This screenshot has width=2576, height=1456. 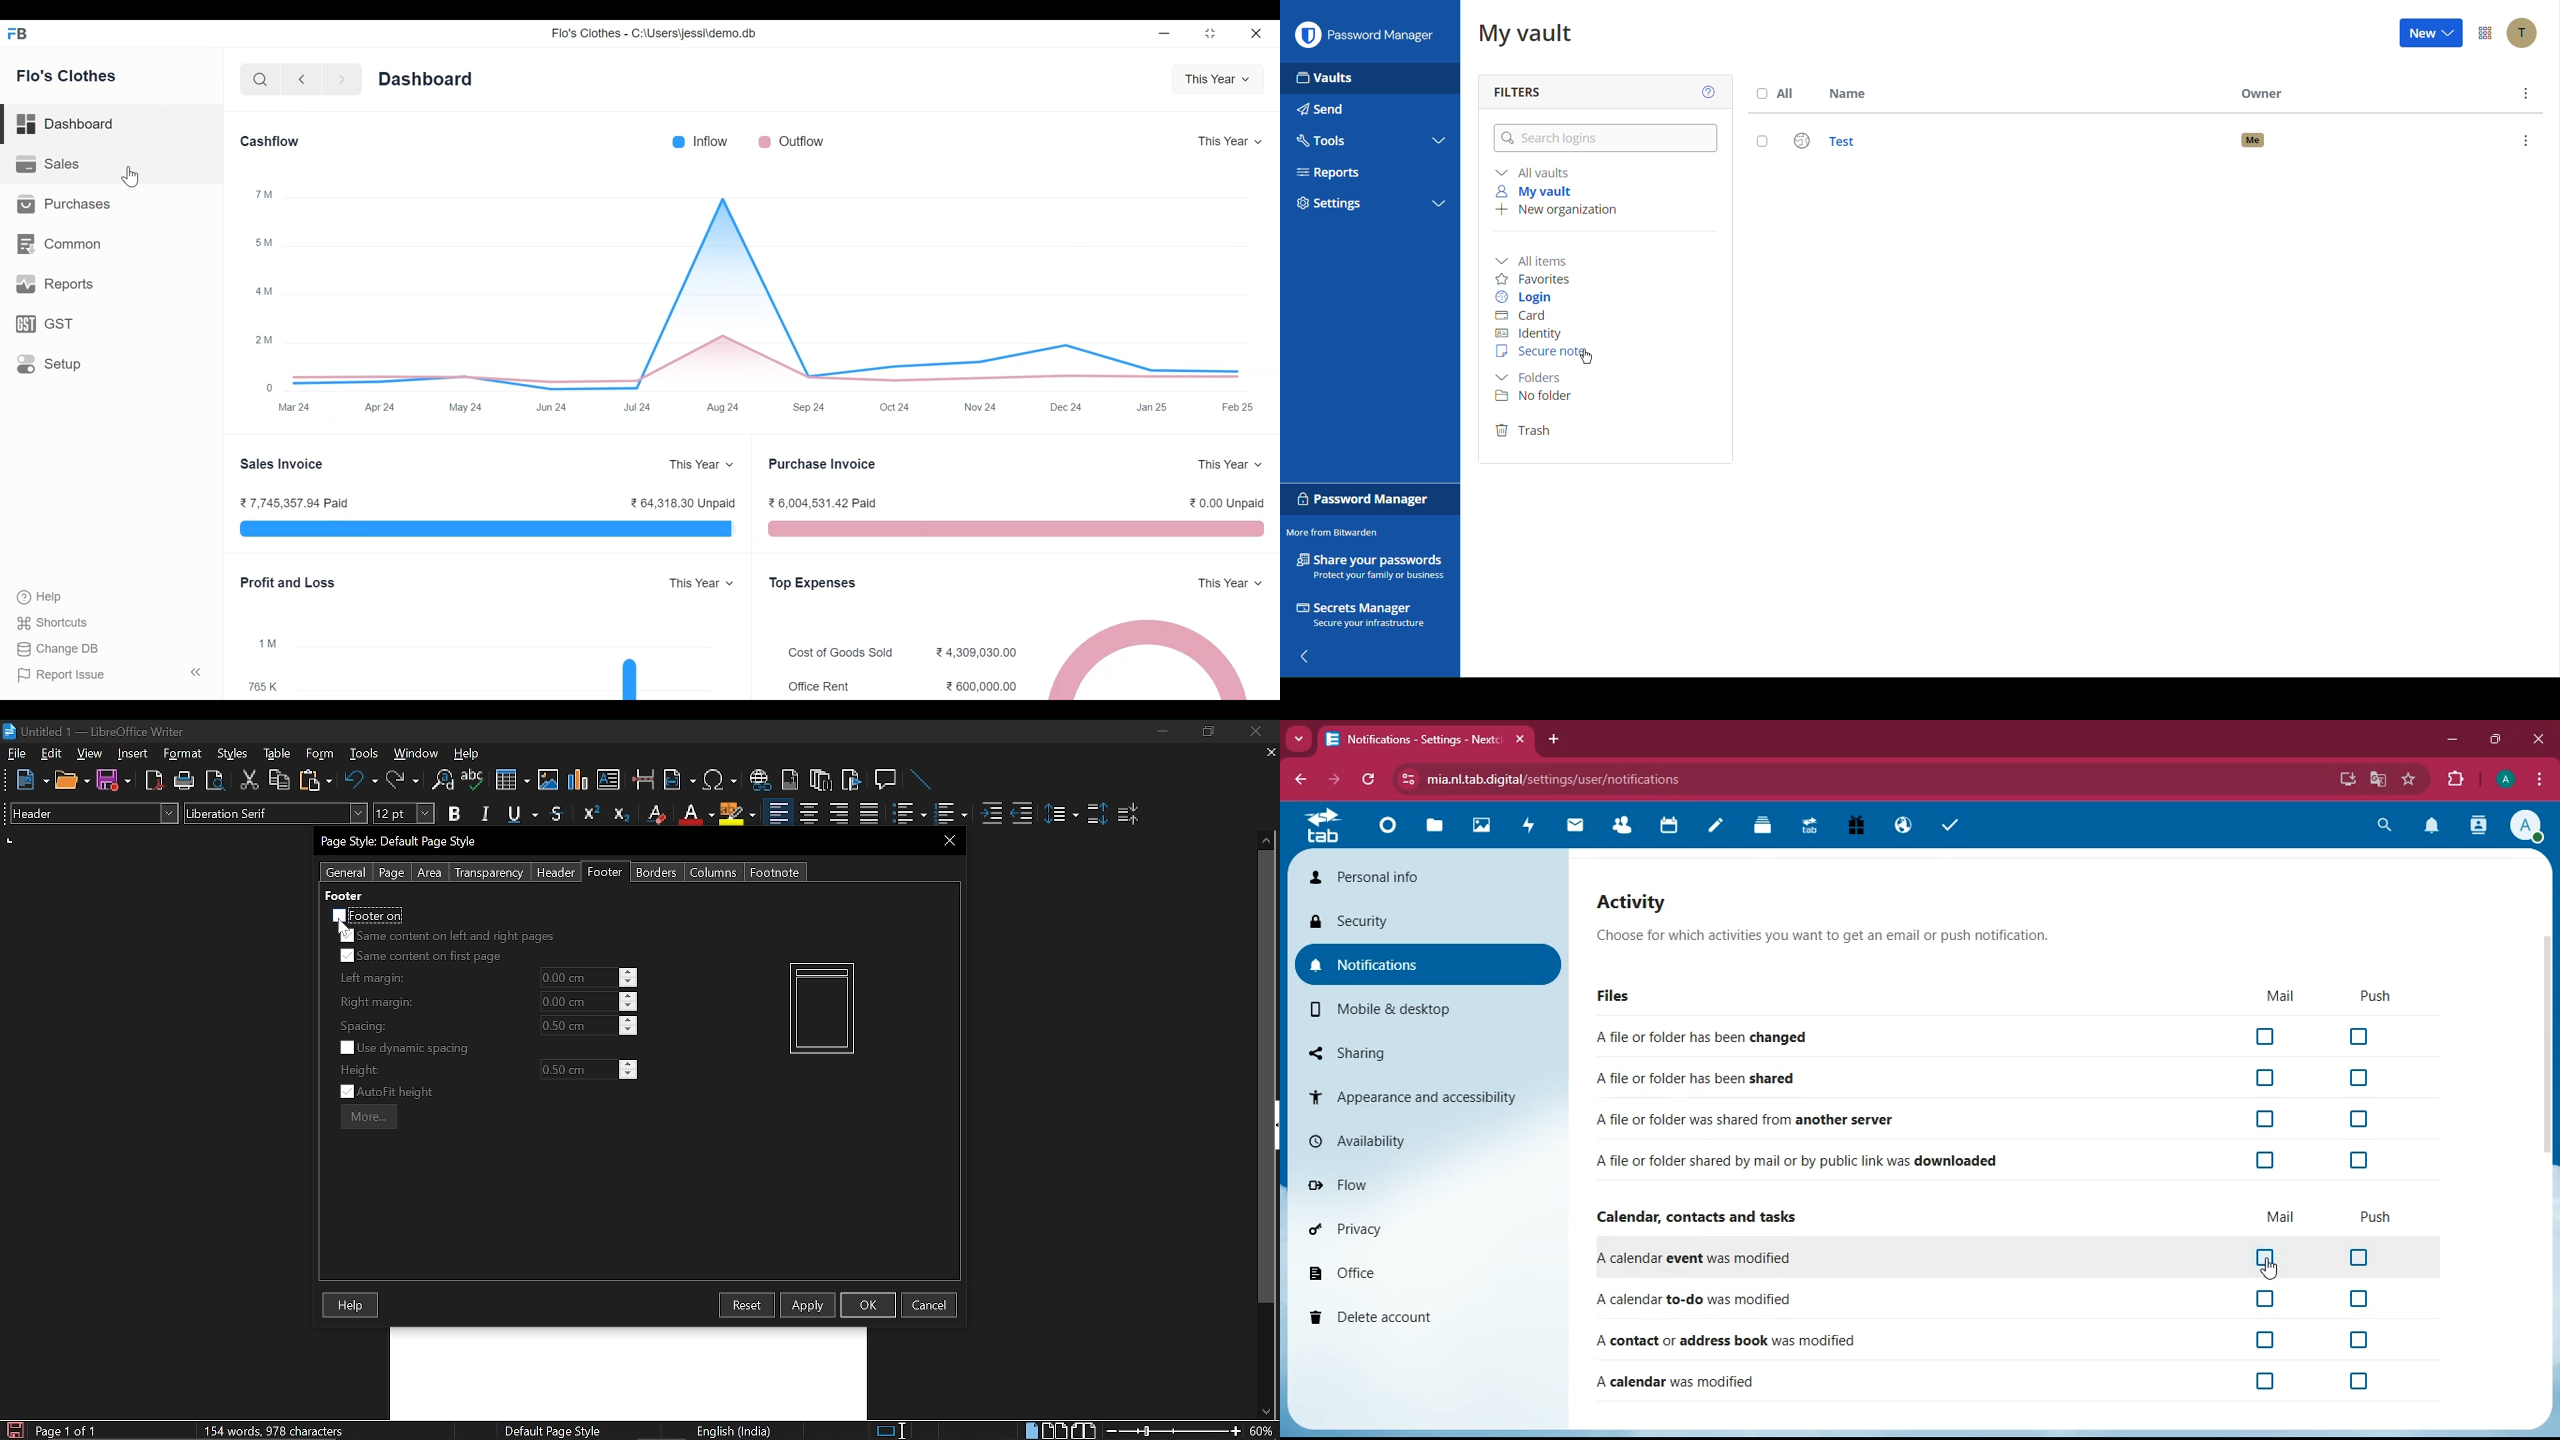 What do you see at coordinates (65, 166) in the screenshot?
I see `Sales` at bounding box center [65, 166].